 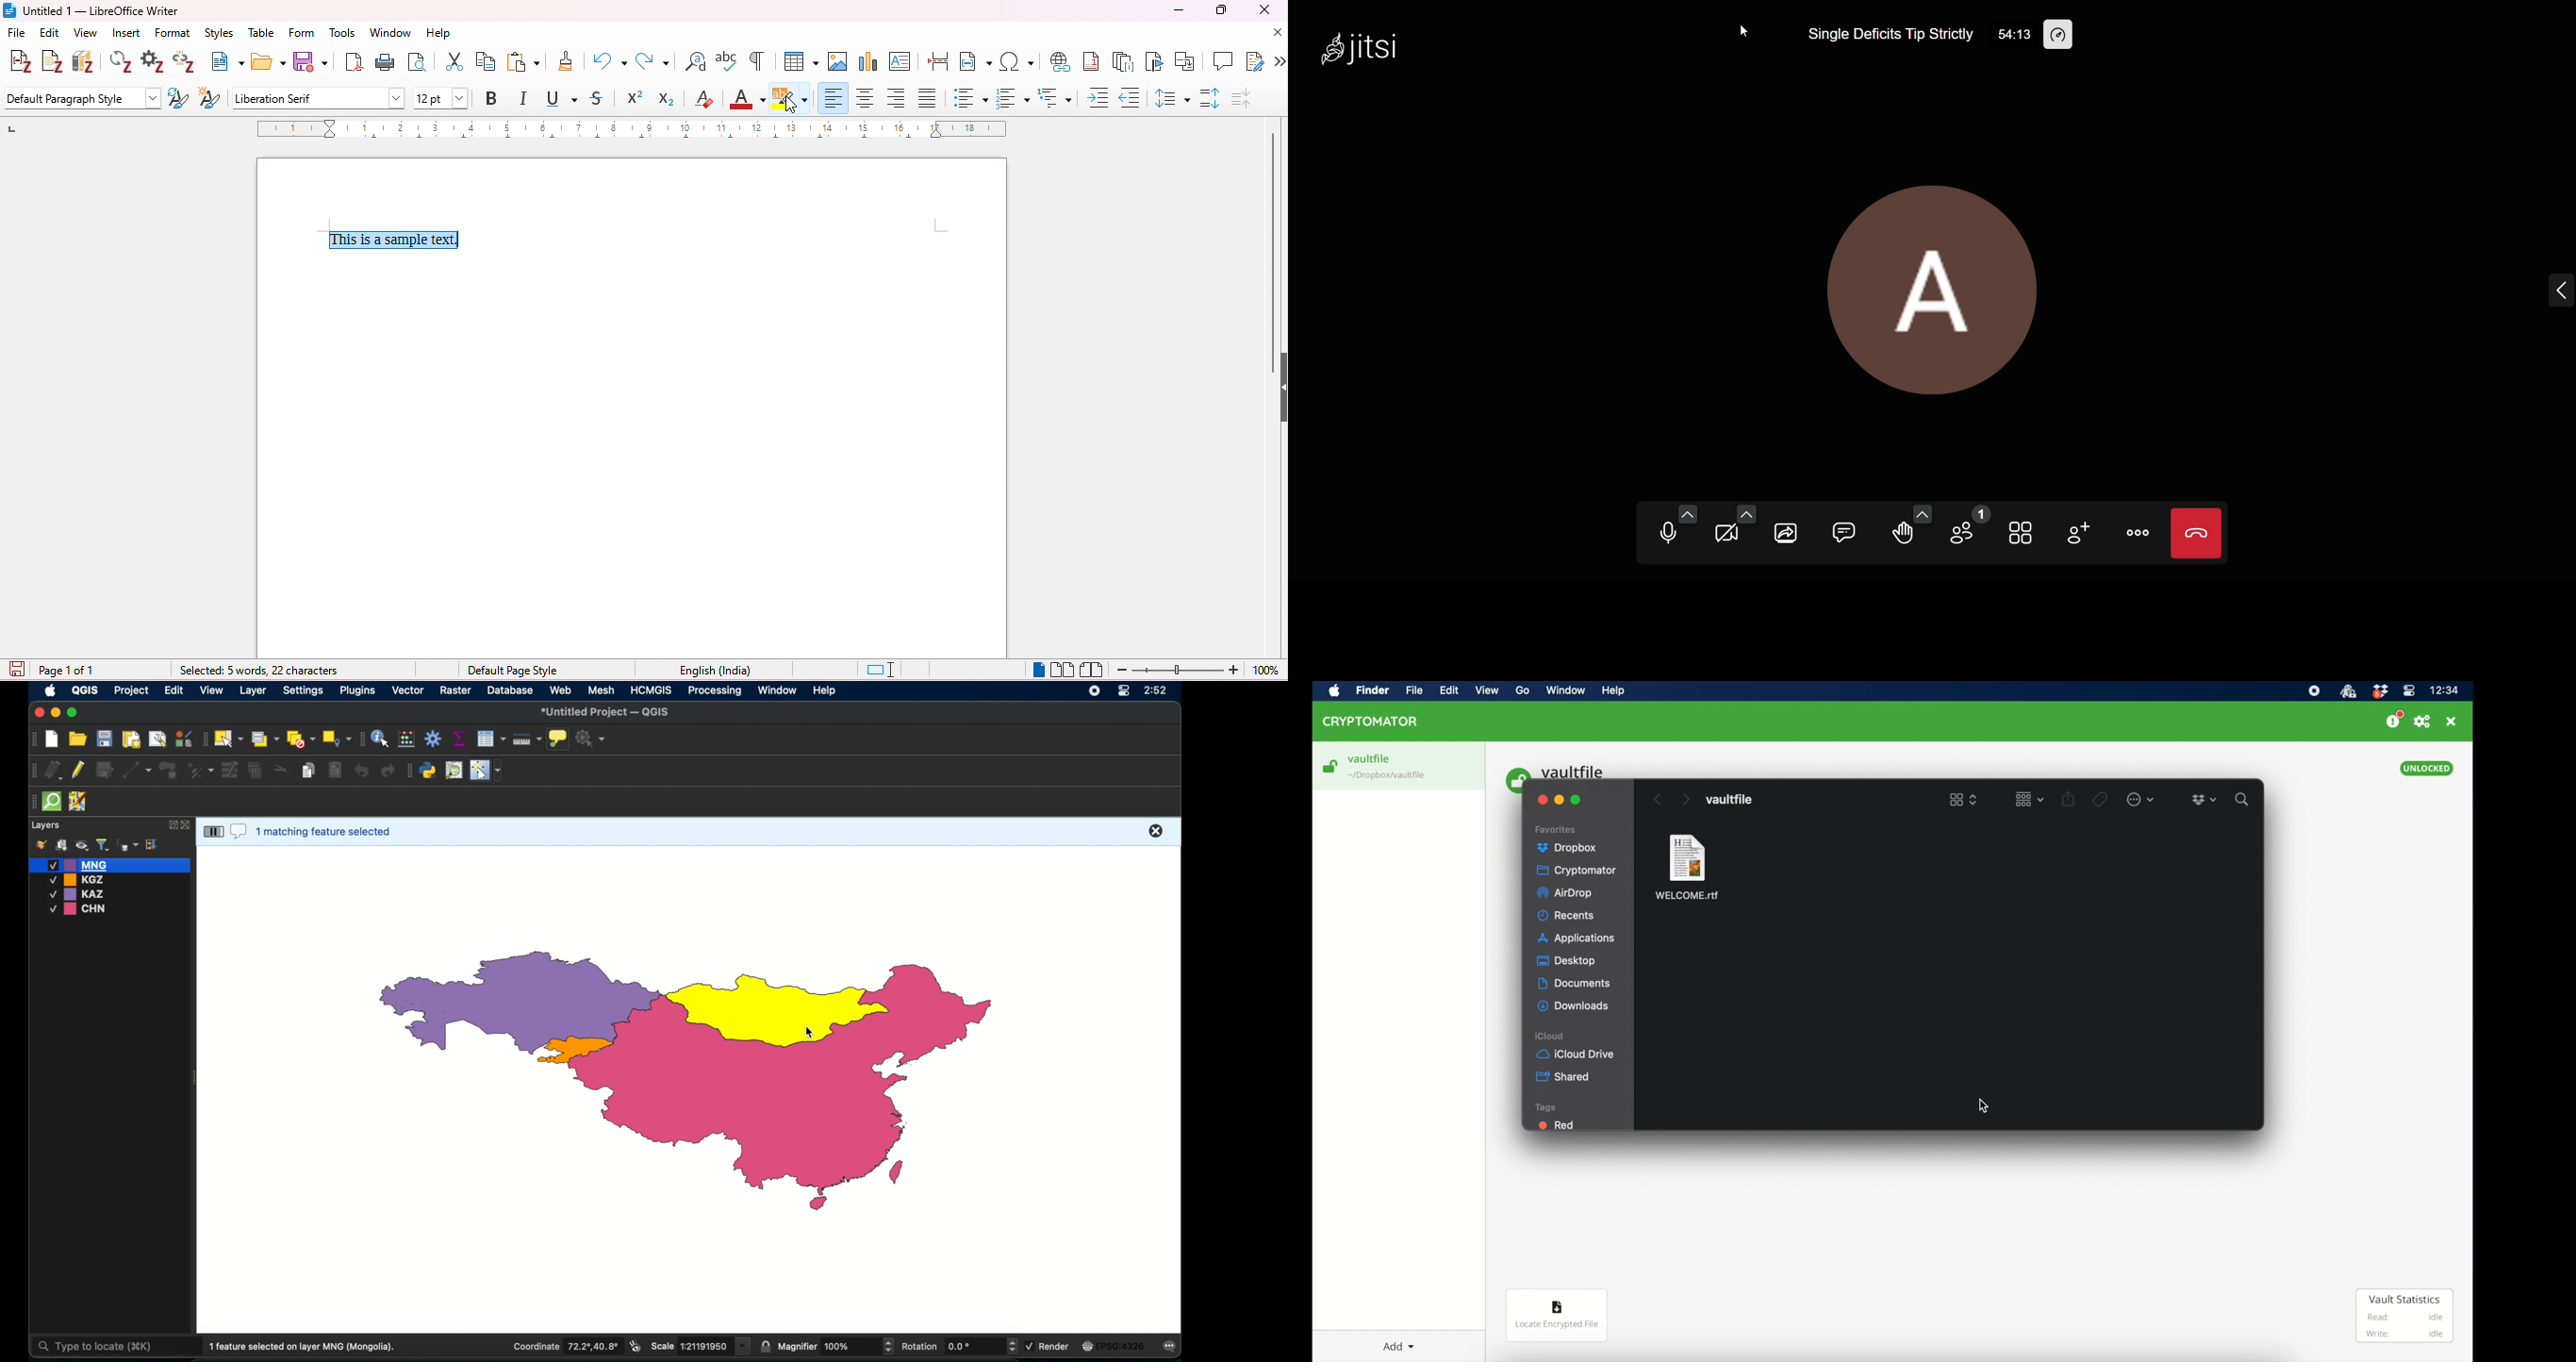 What do you see at coordinates (746, 97) in the screenshot?
I see `font color` at bounding box center [746, 97].